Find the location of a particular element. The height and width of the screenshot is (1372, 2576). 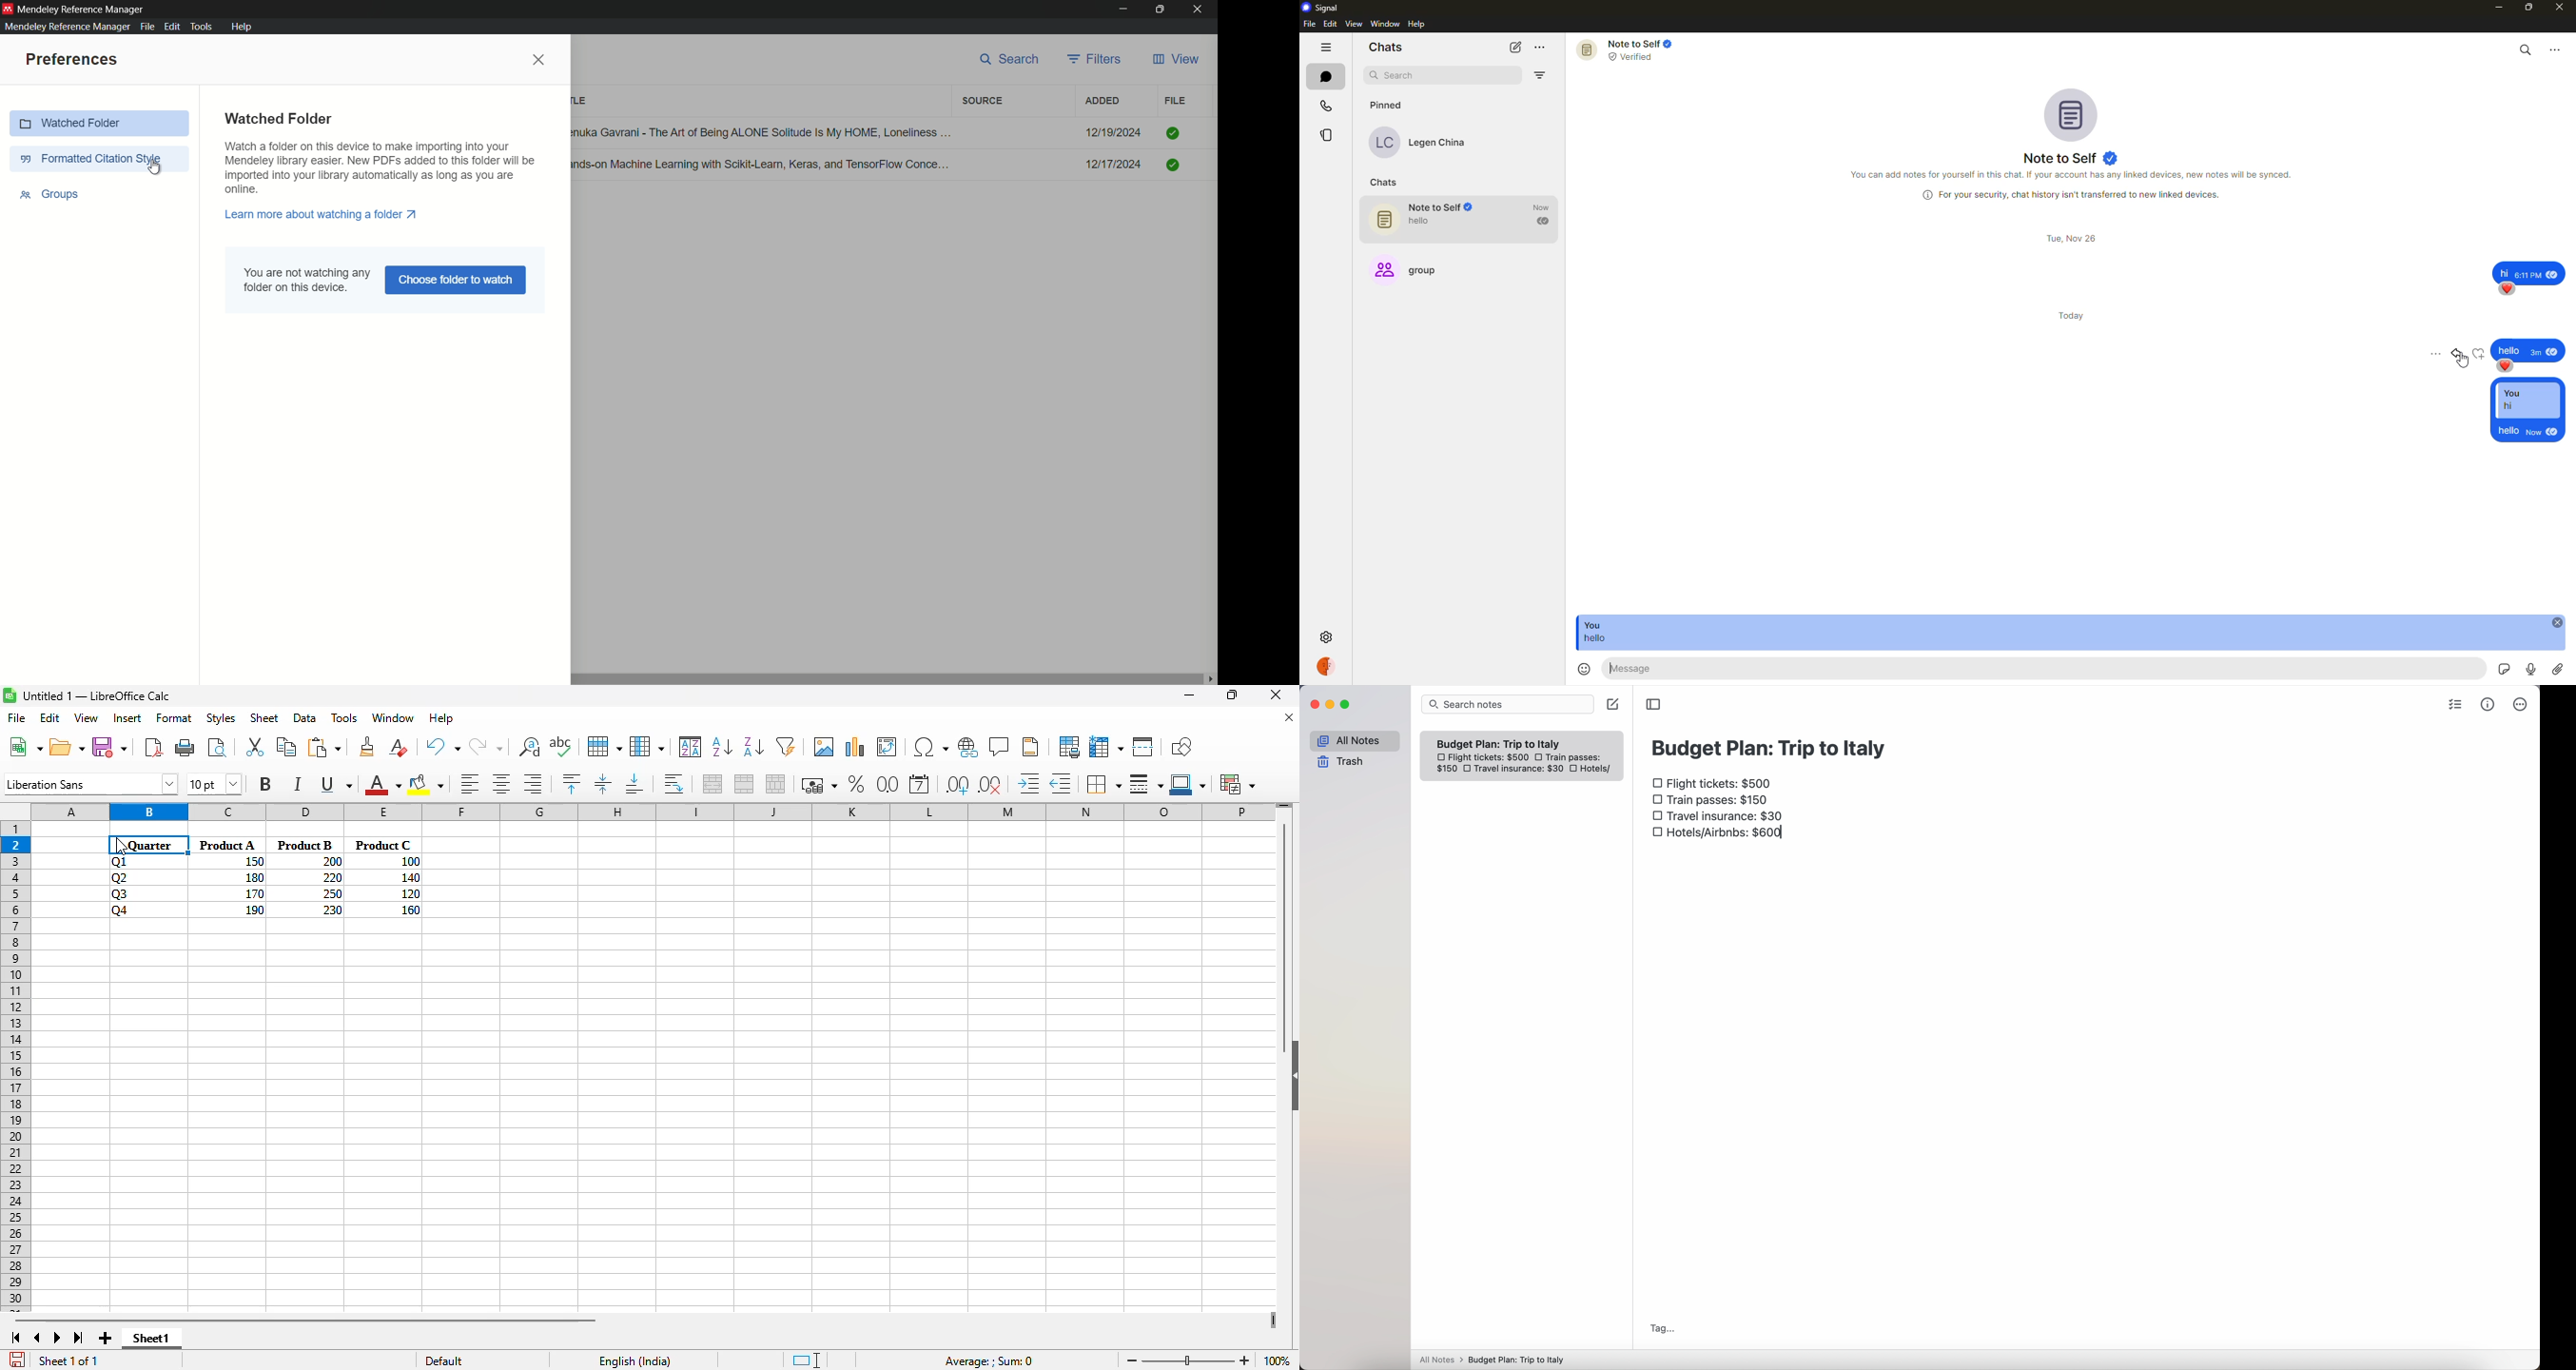

columns is located at coordinates (653, 811).